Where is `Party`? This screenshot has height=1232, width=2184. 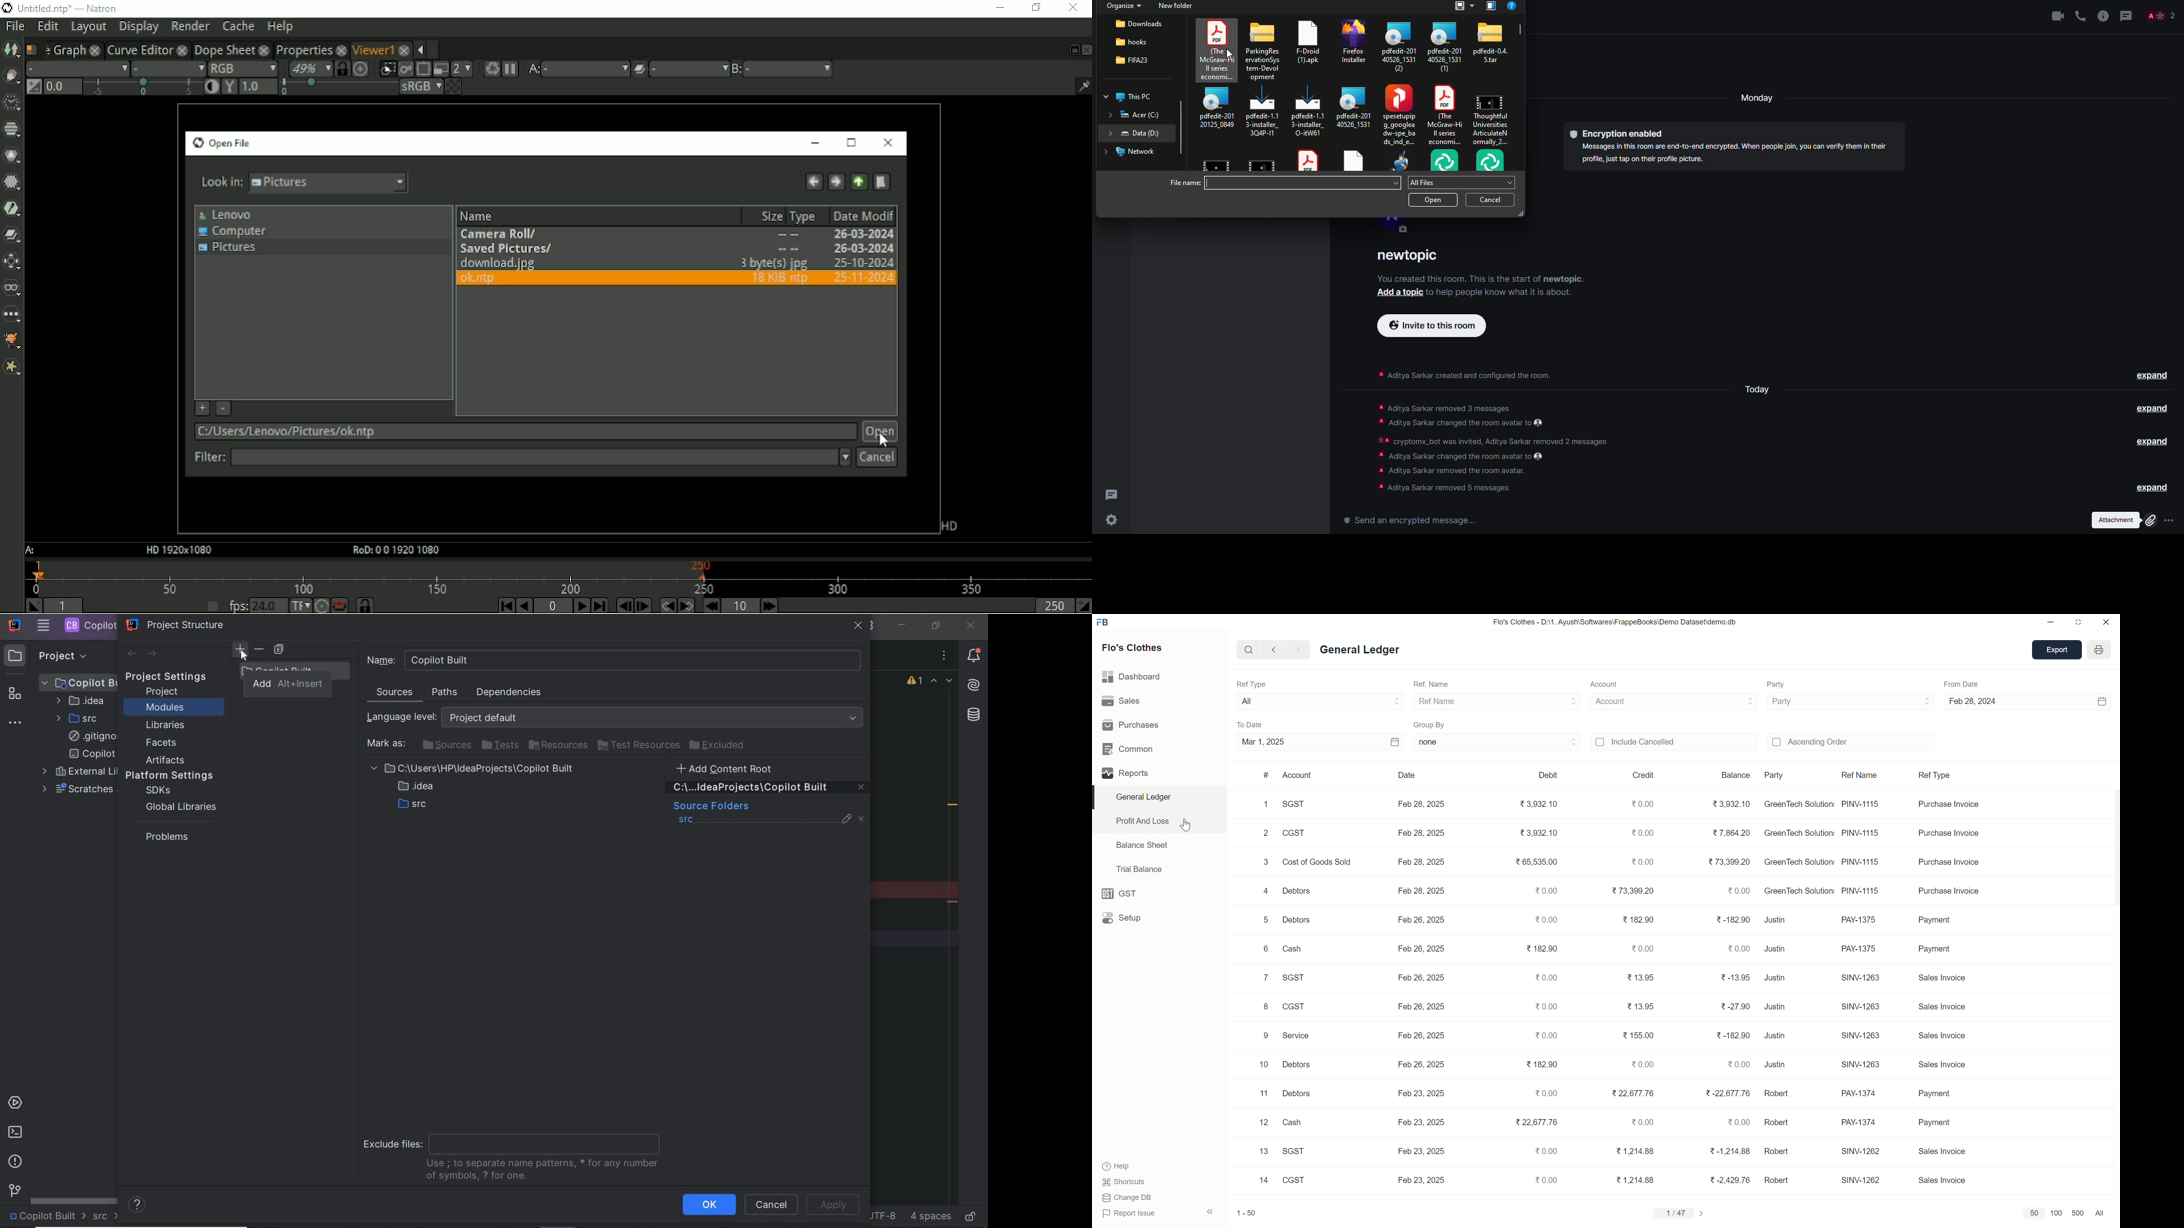
Party is located at coordinates (1781, 684).